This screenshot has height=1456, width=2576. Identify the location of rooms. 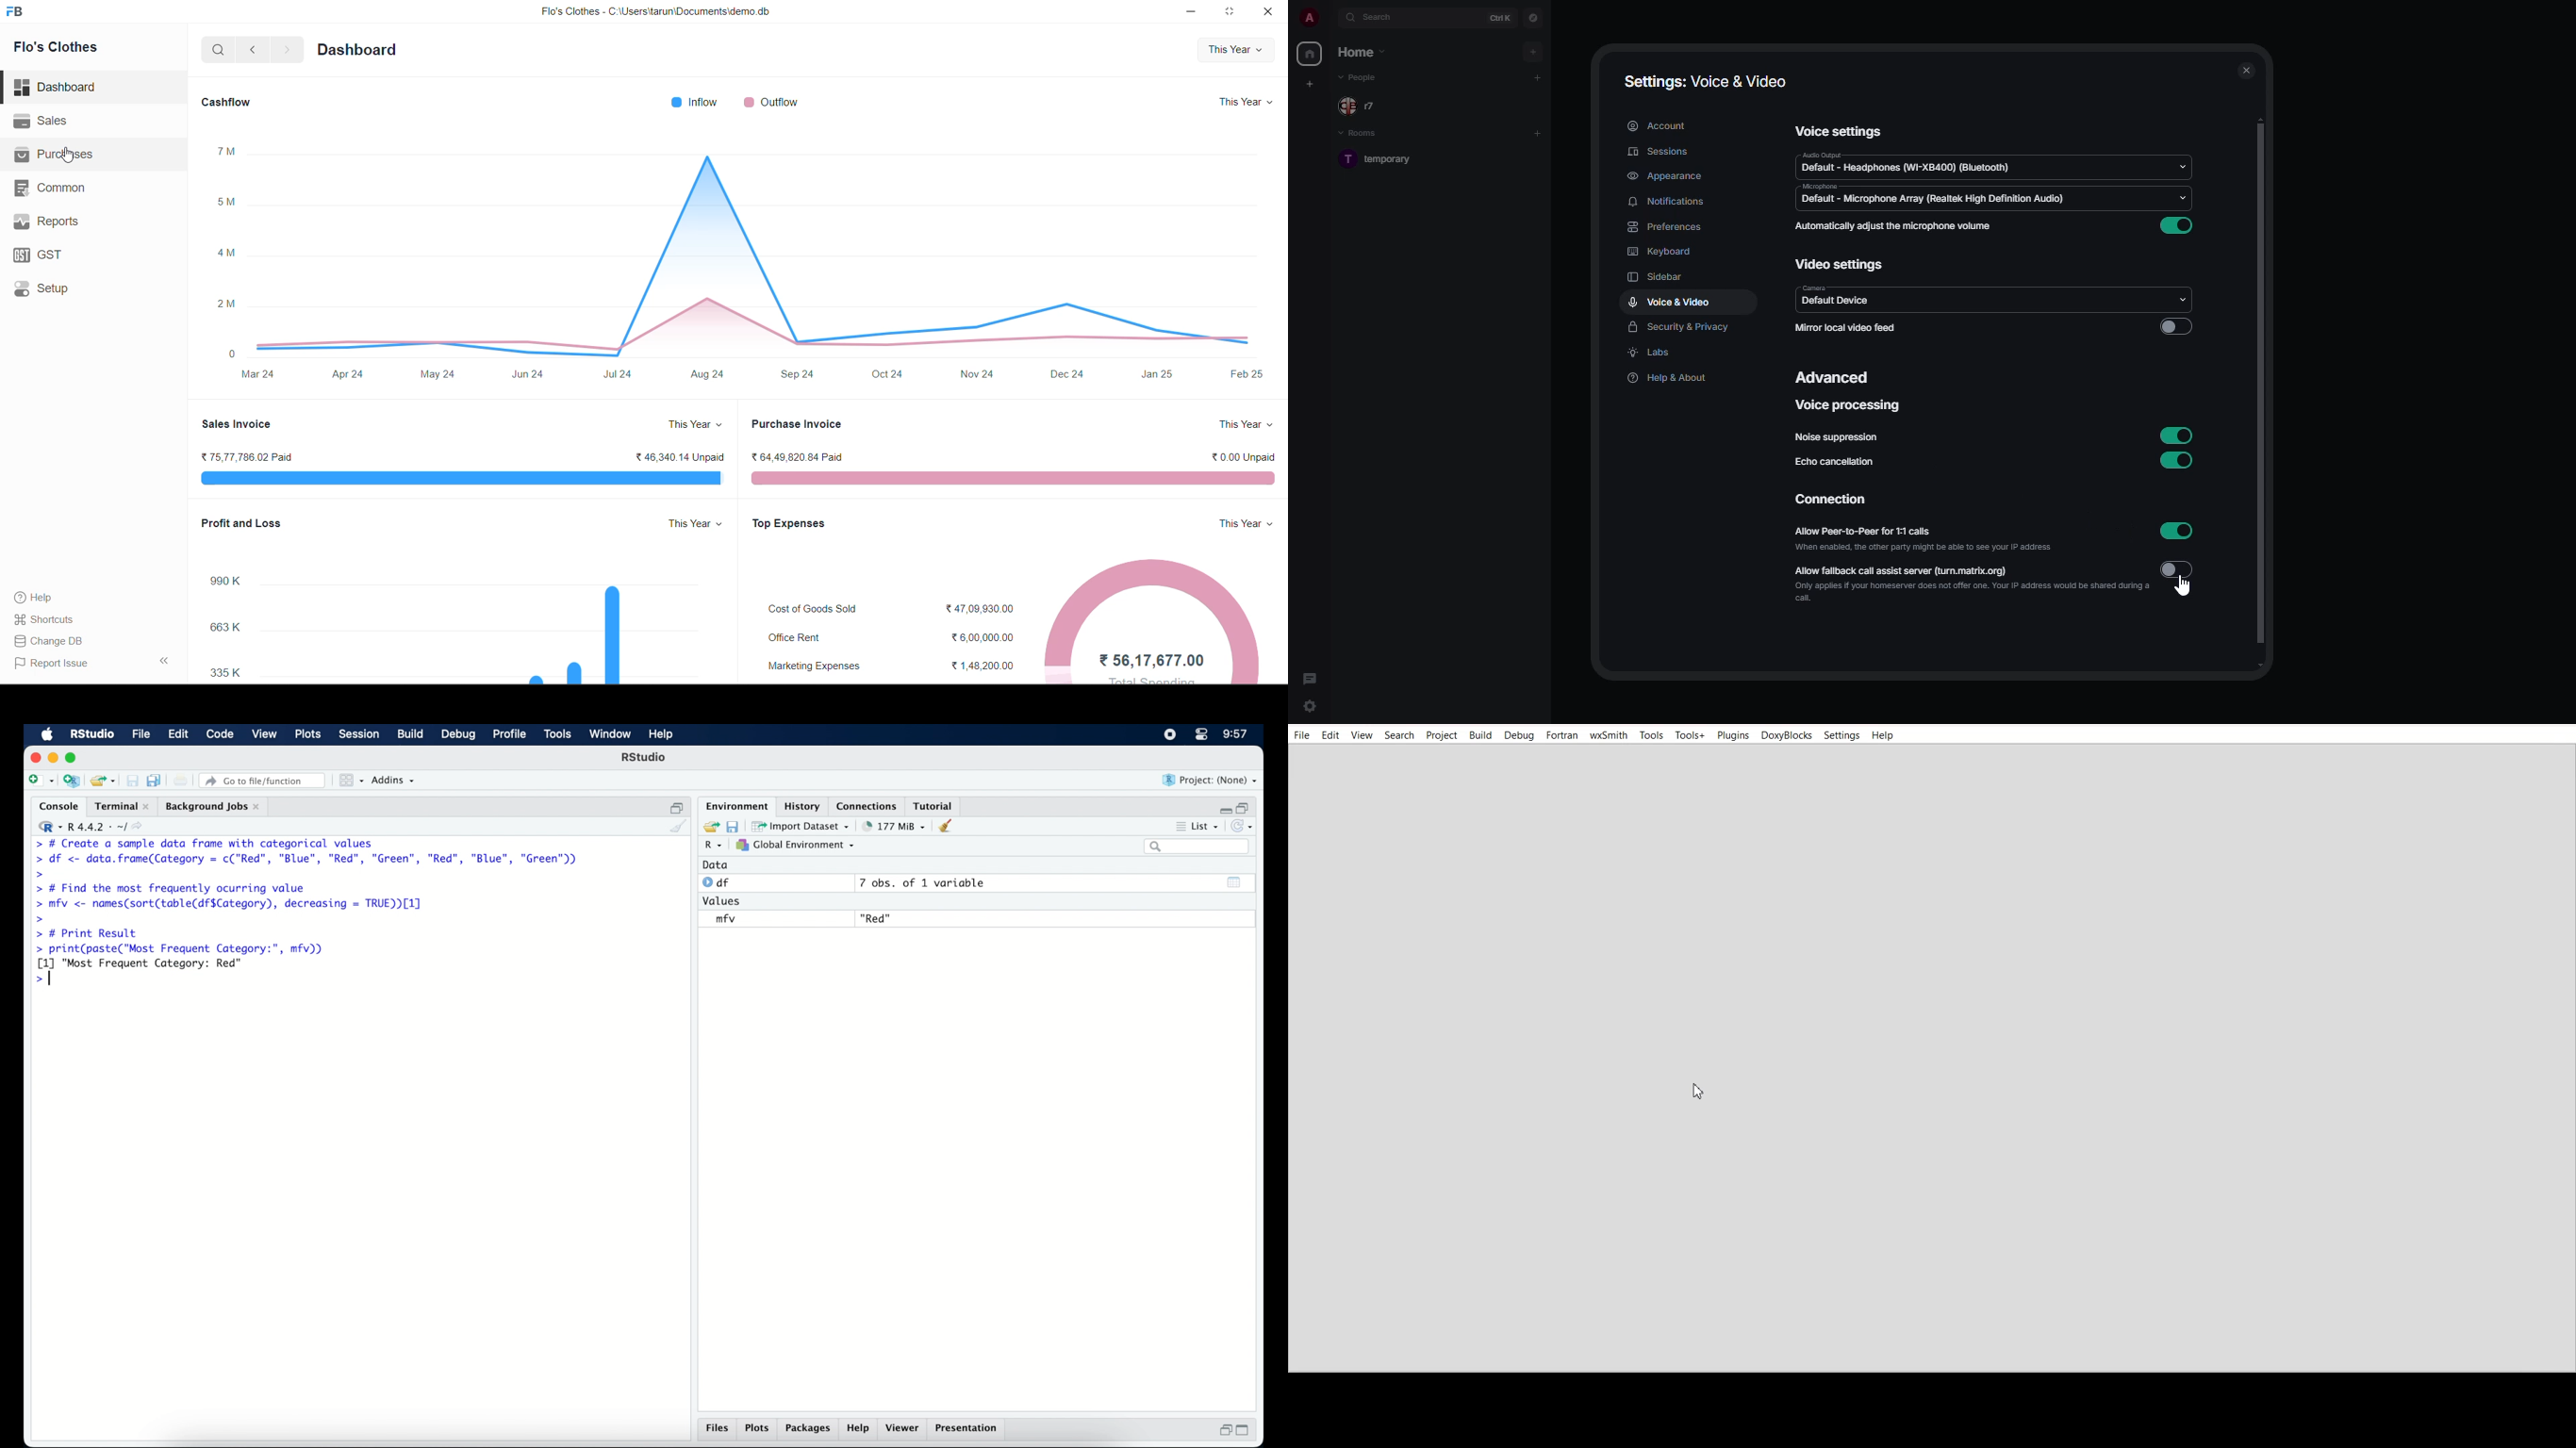
(1362, 134).